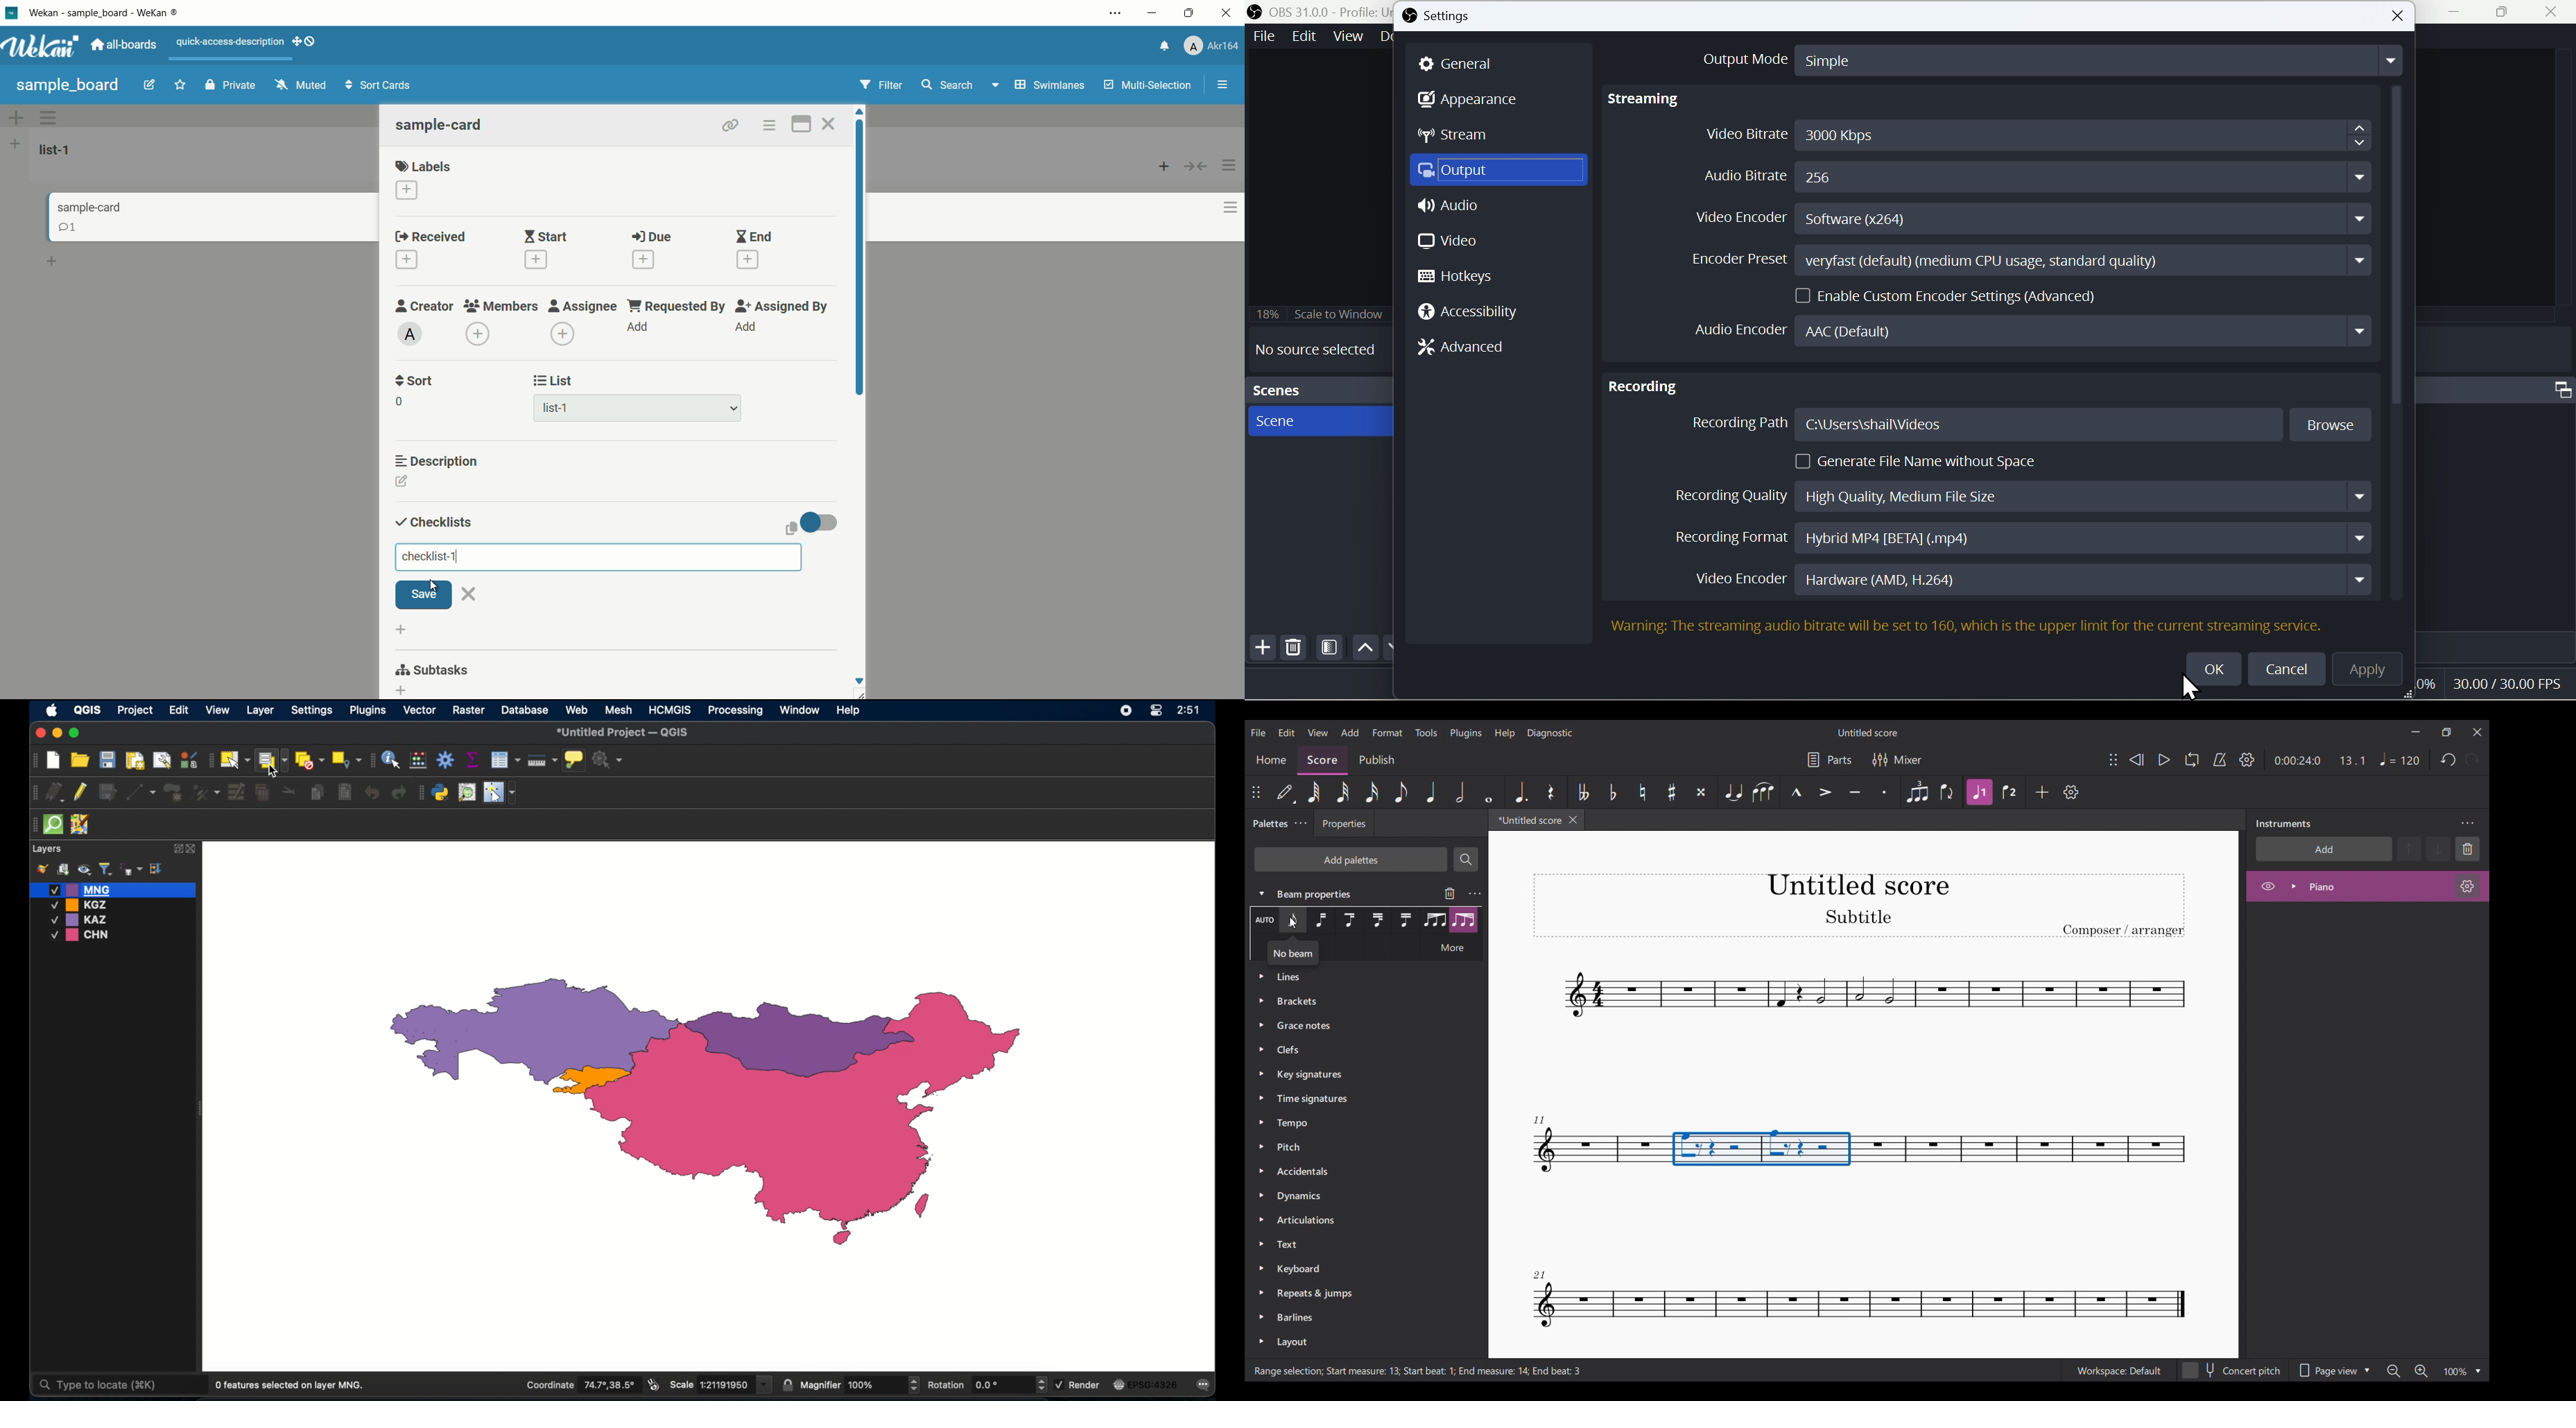 The image size is (2576, 1428). What do you see at coordinates (1356, 1344) in the screenshot?
I see `Layout` at bounding box center [1356, 1344].